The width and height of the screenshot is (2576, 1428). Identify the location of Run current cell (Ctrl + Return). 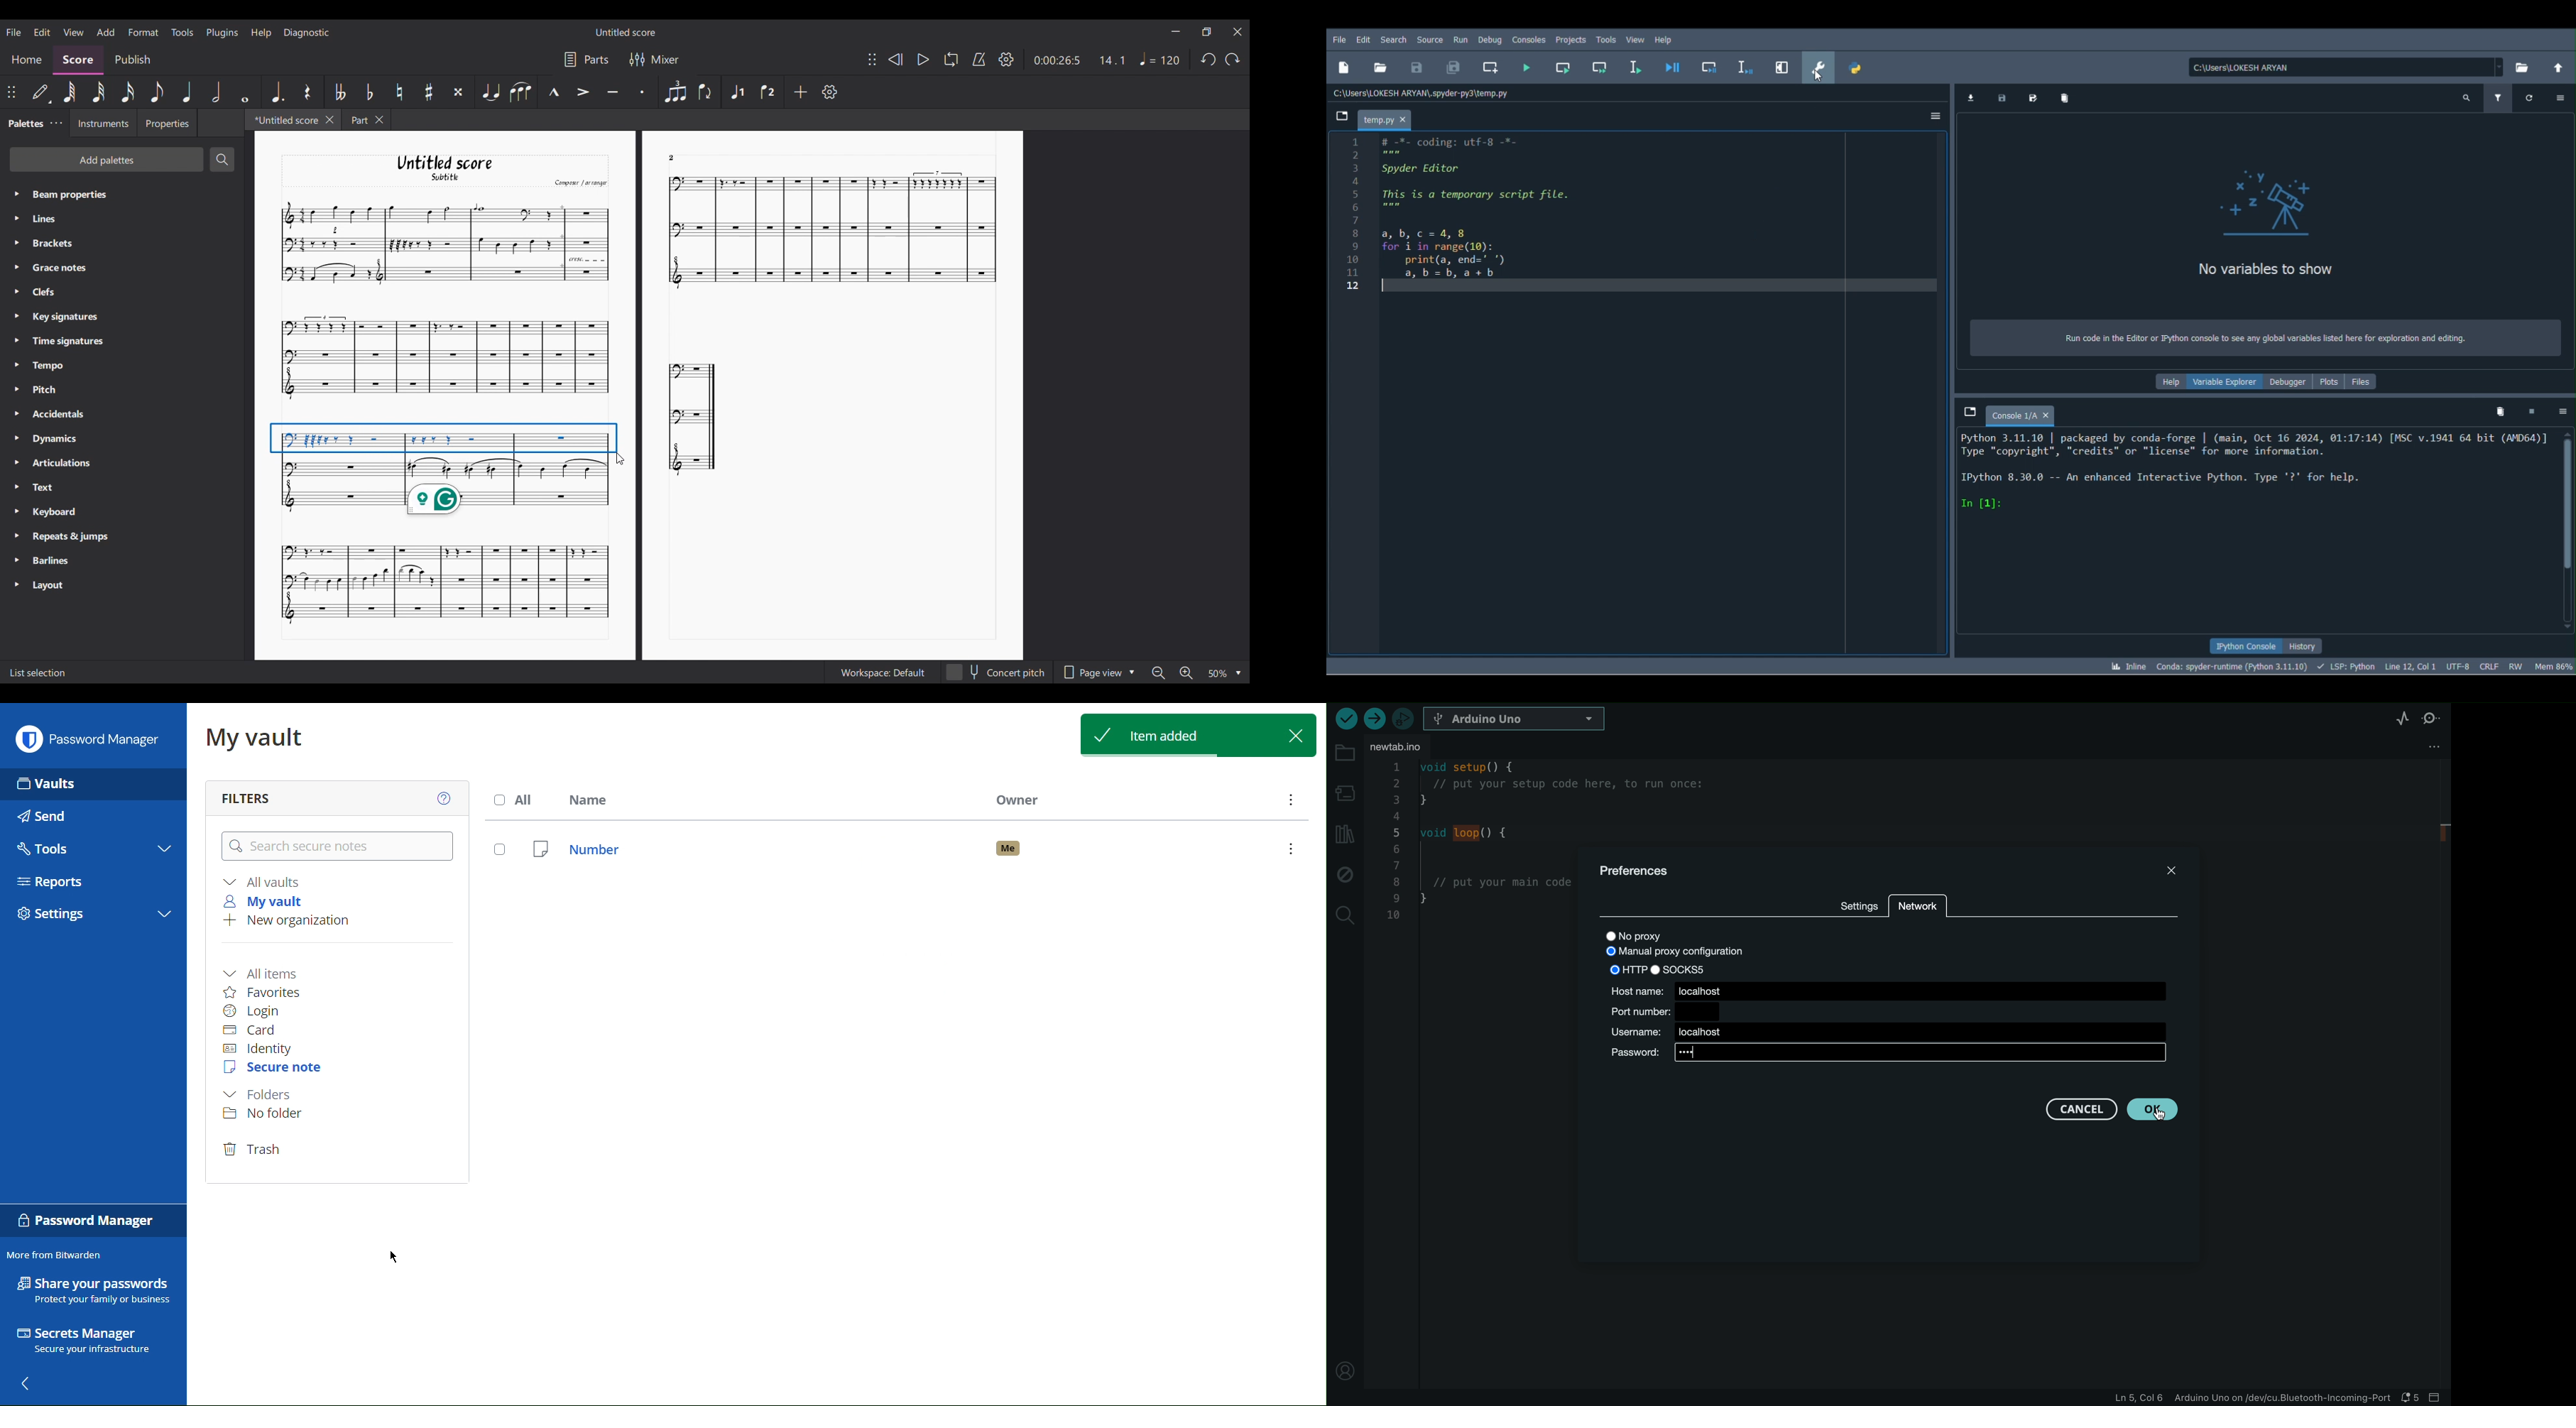
(1563, 69).